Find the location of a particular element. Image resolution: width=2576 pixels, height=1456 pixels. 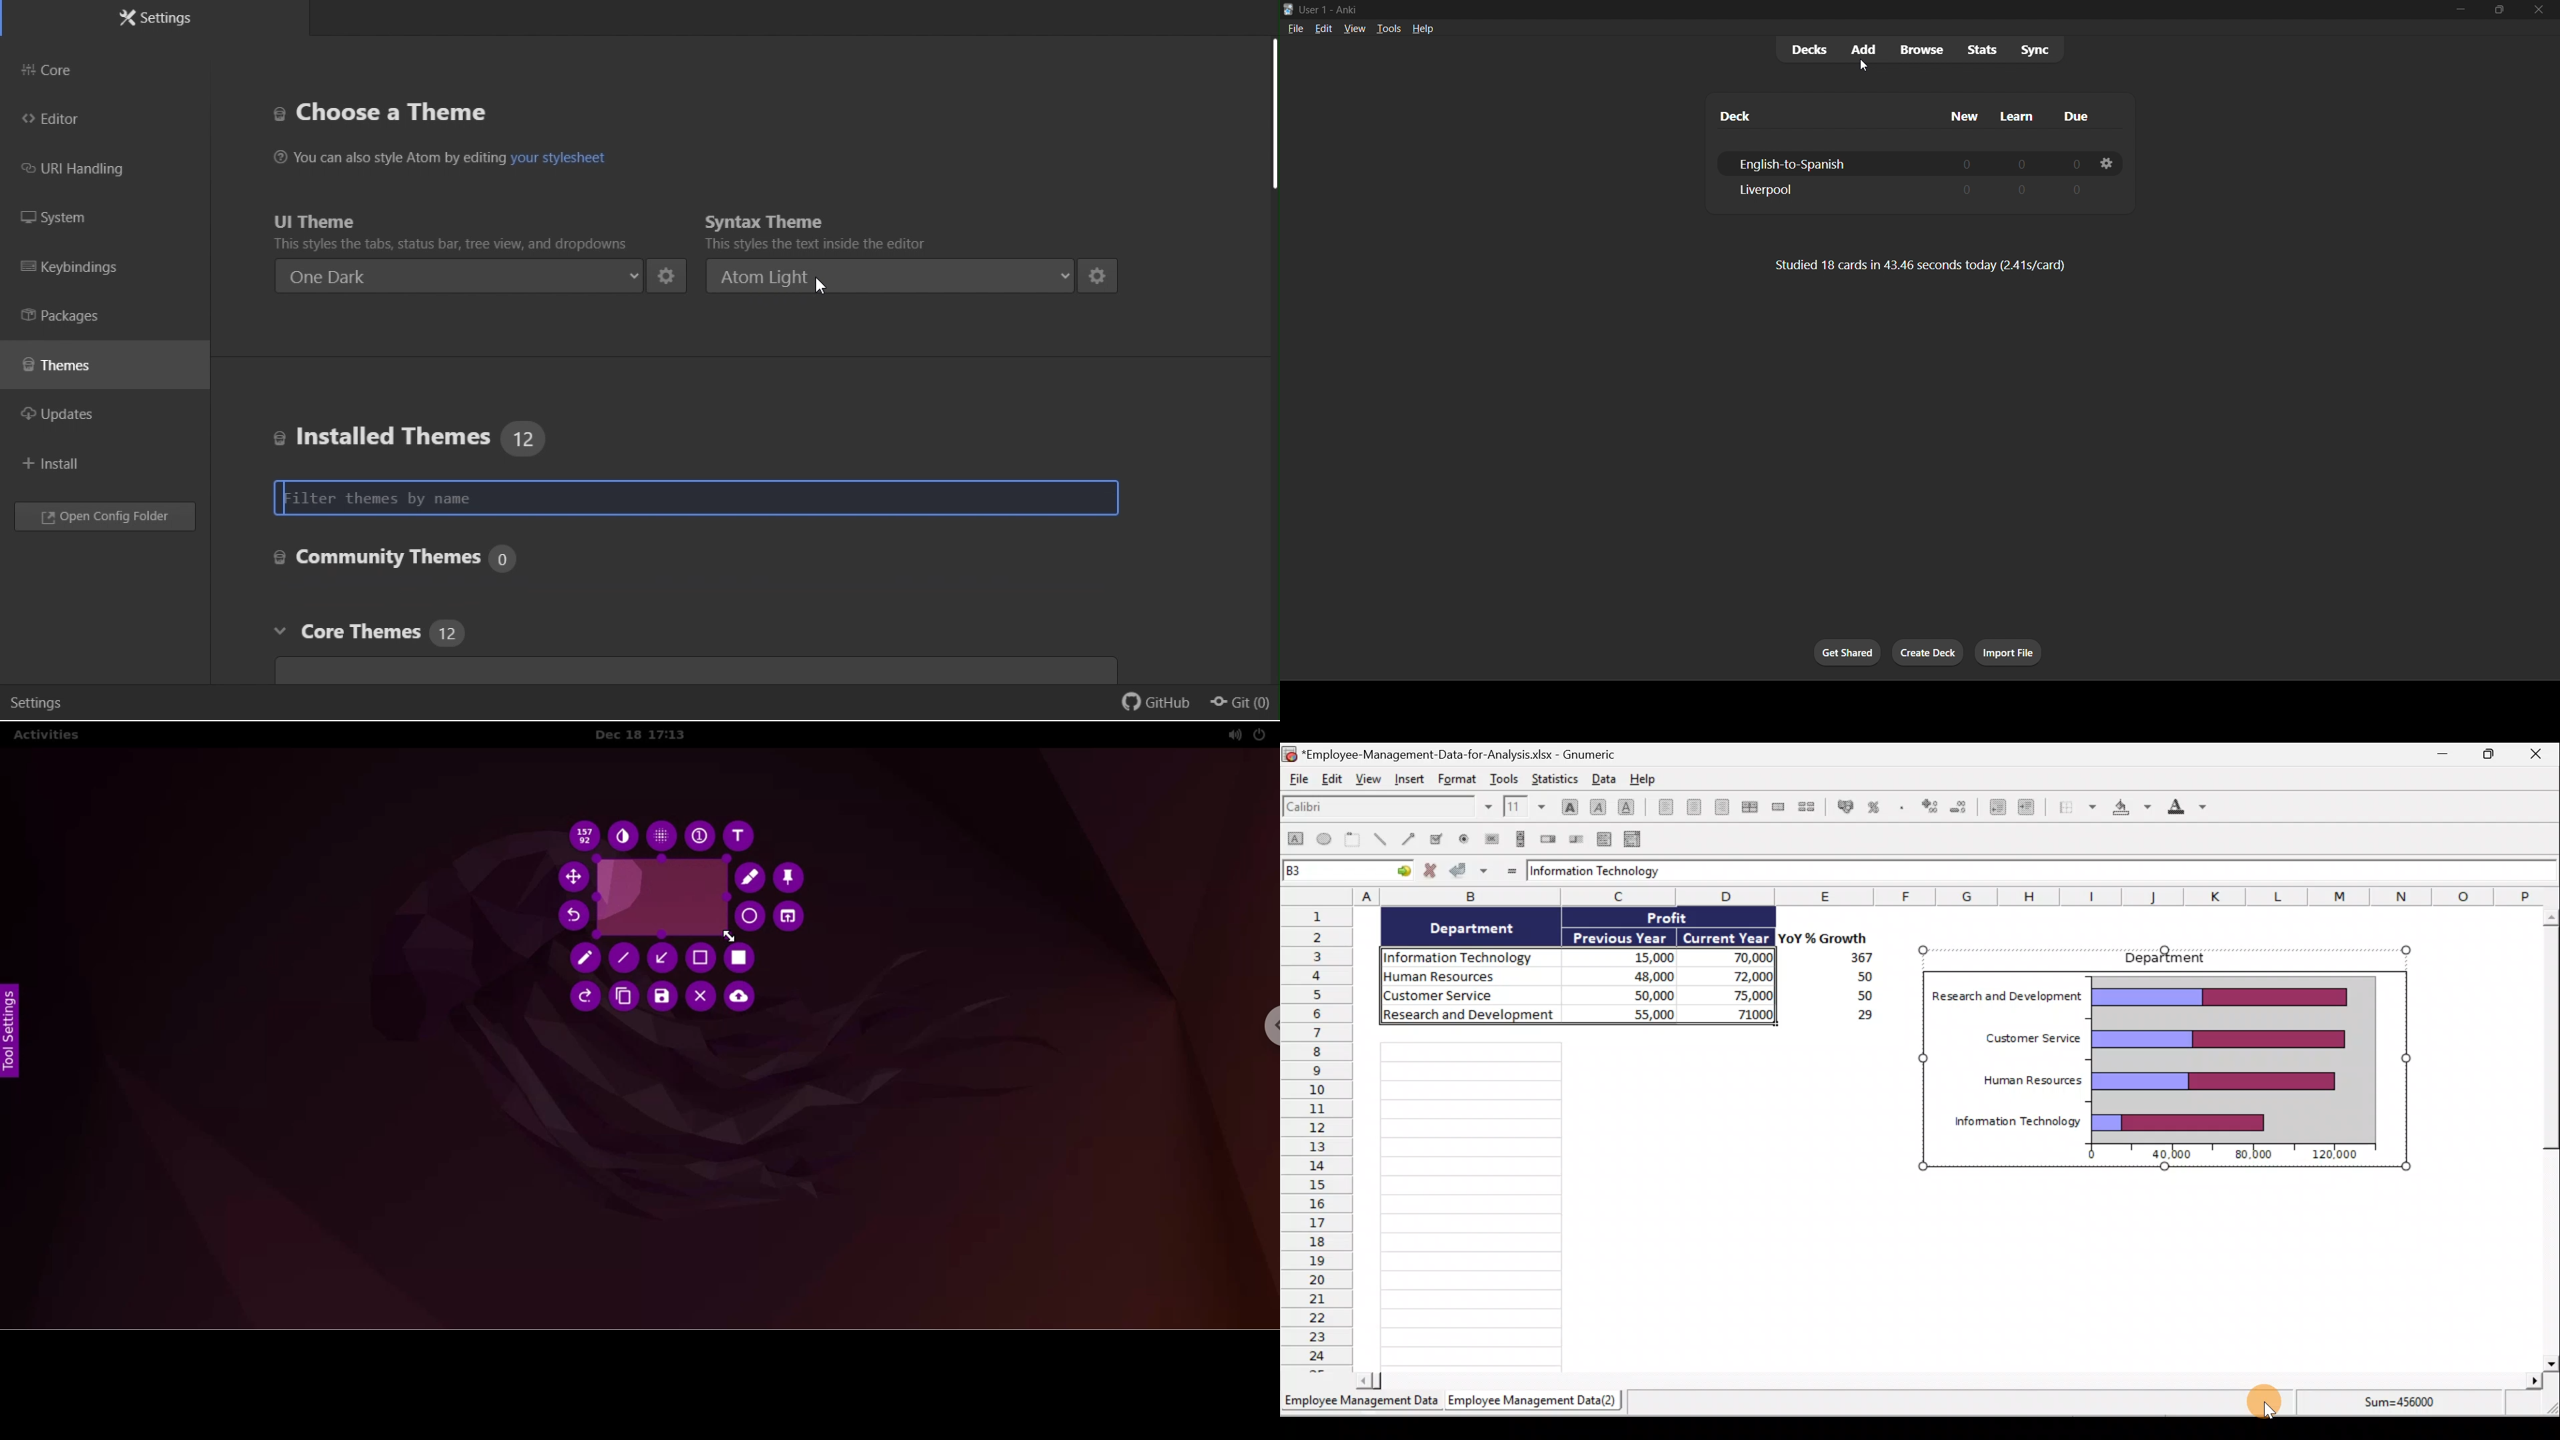

settiings is located at coordinates (46, 708).